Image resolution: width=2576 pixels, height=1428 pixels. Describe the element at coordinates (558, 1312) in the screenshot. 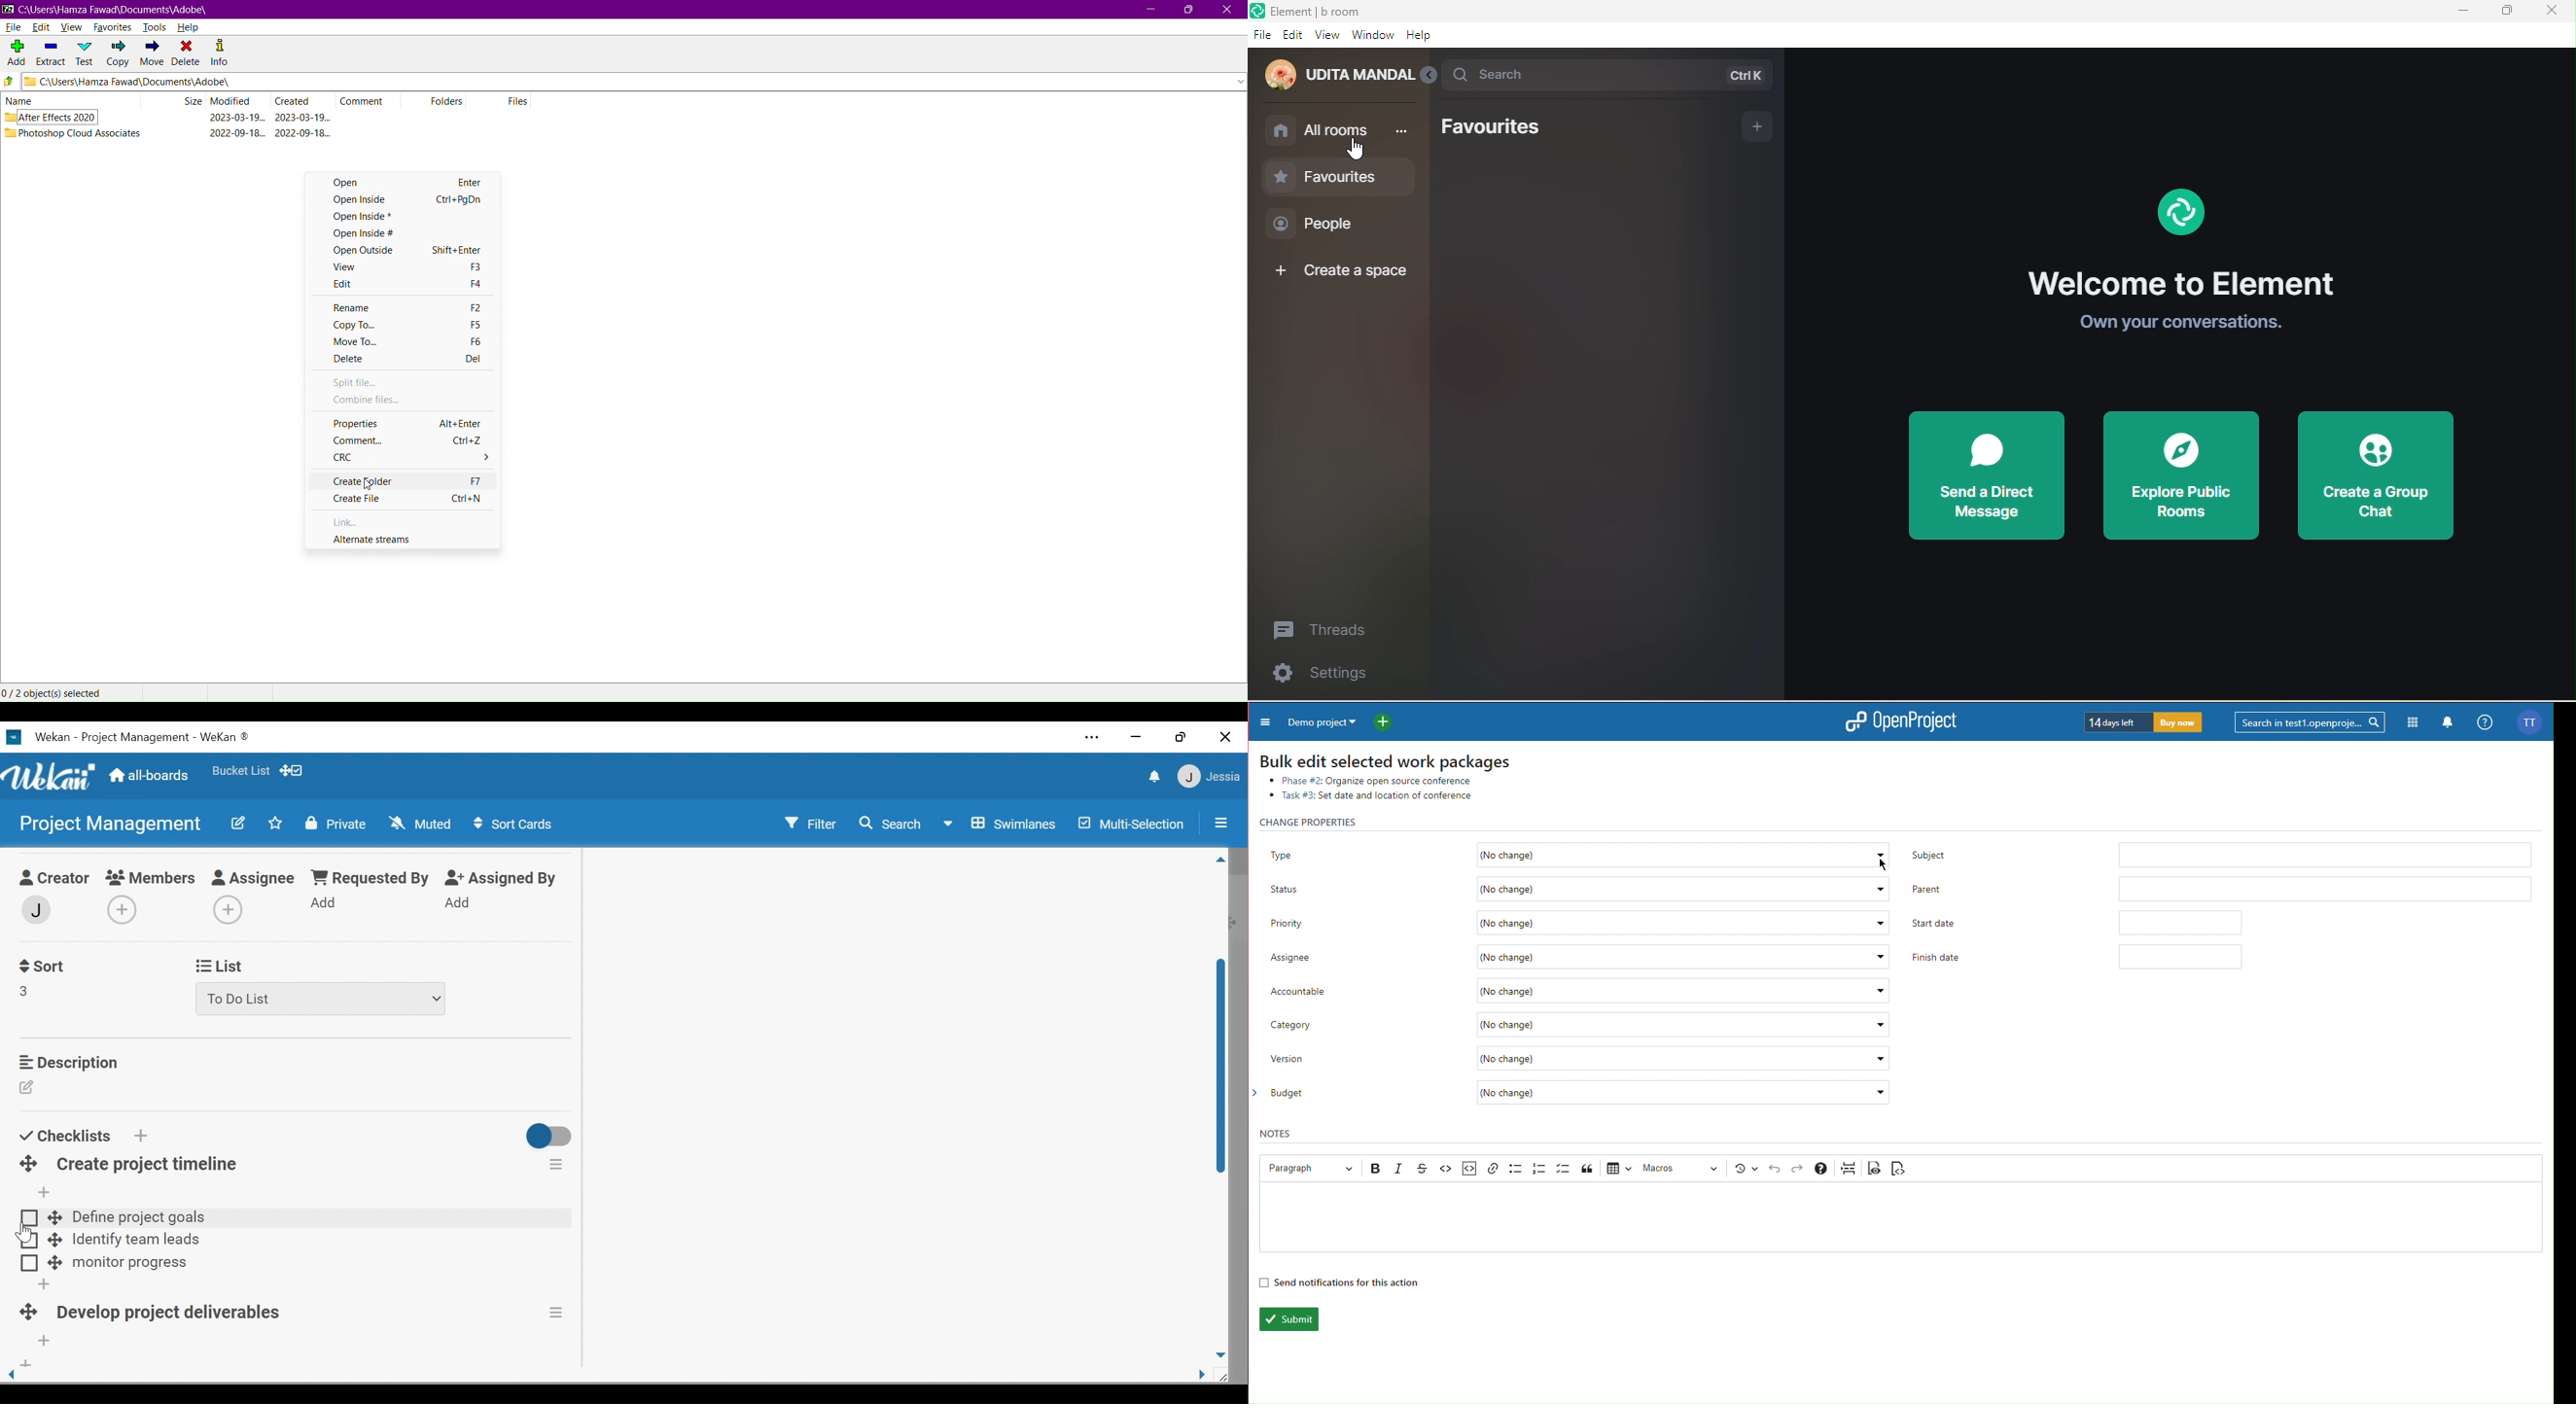

I see `checklist actions` at that location.